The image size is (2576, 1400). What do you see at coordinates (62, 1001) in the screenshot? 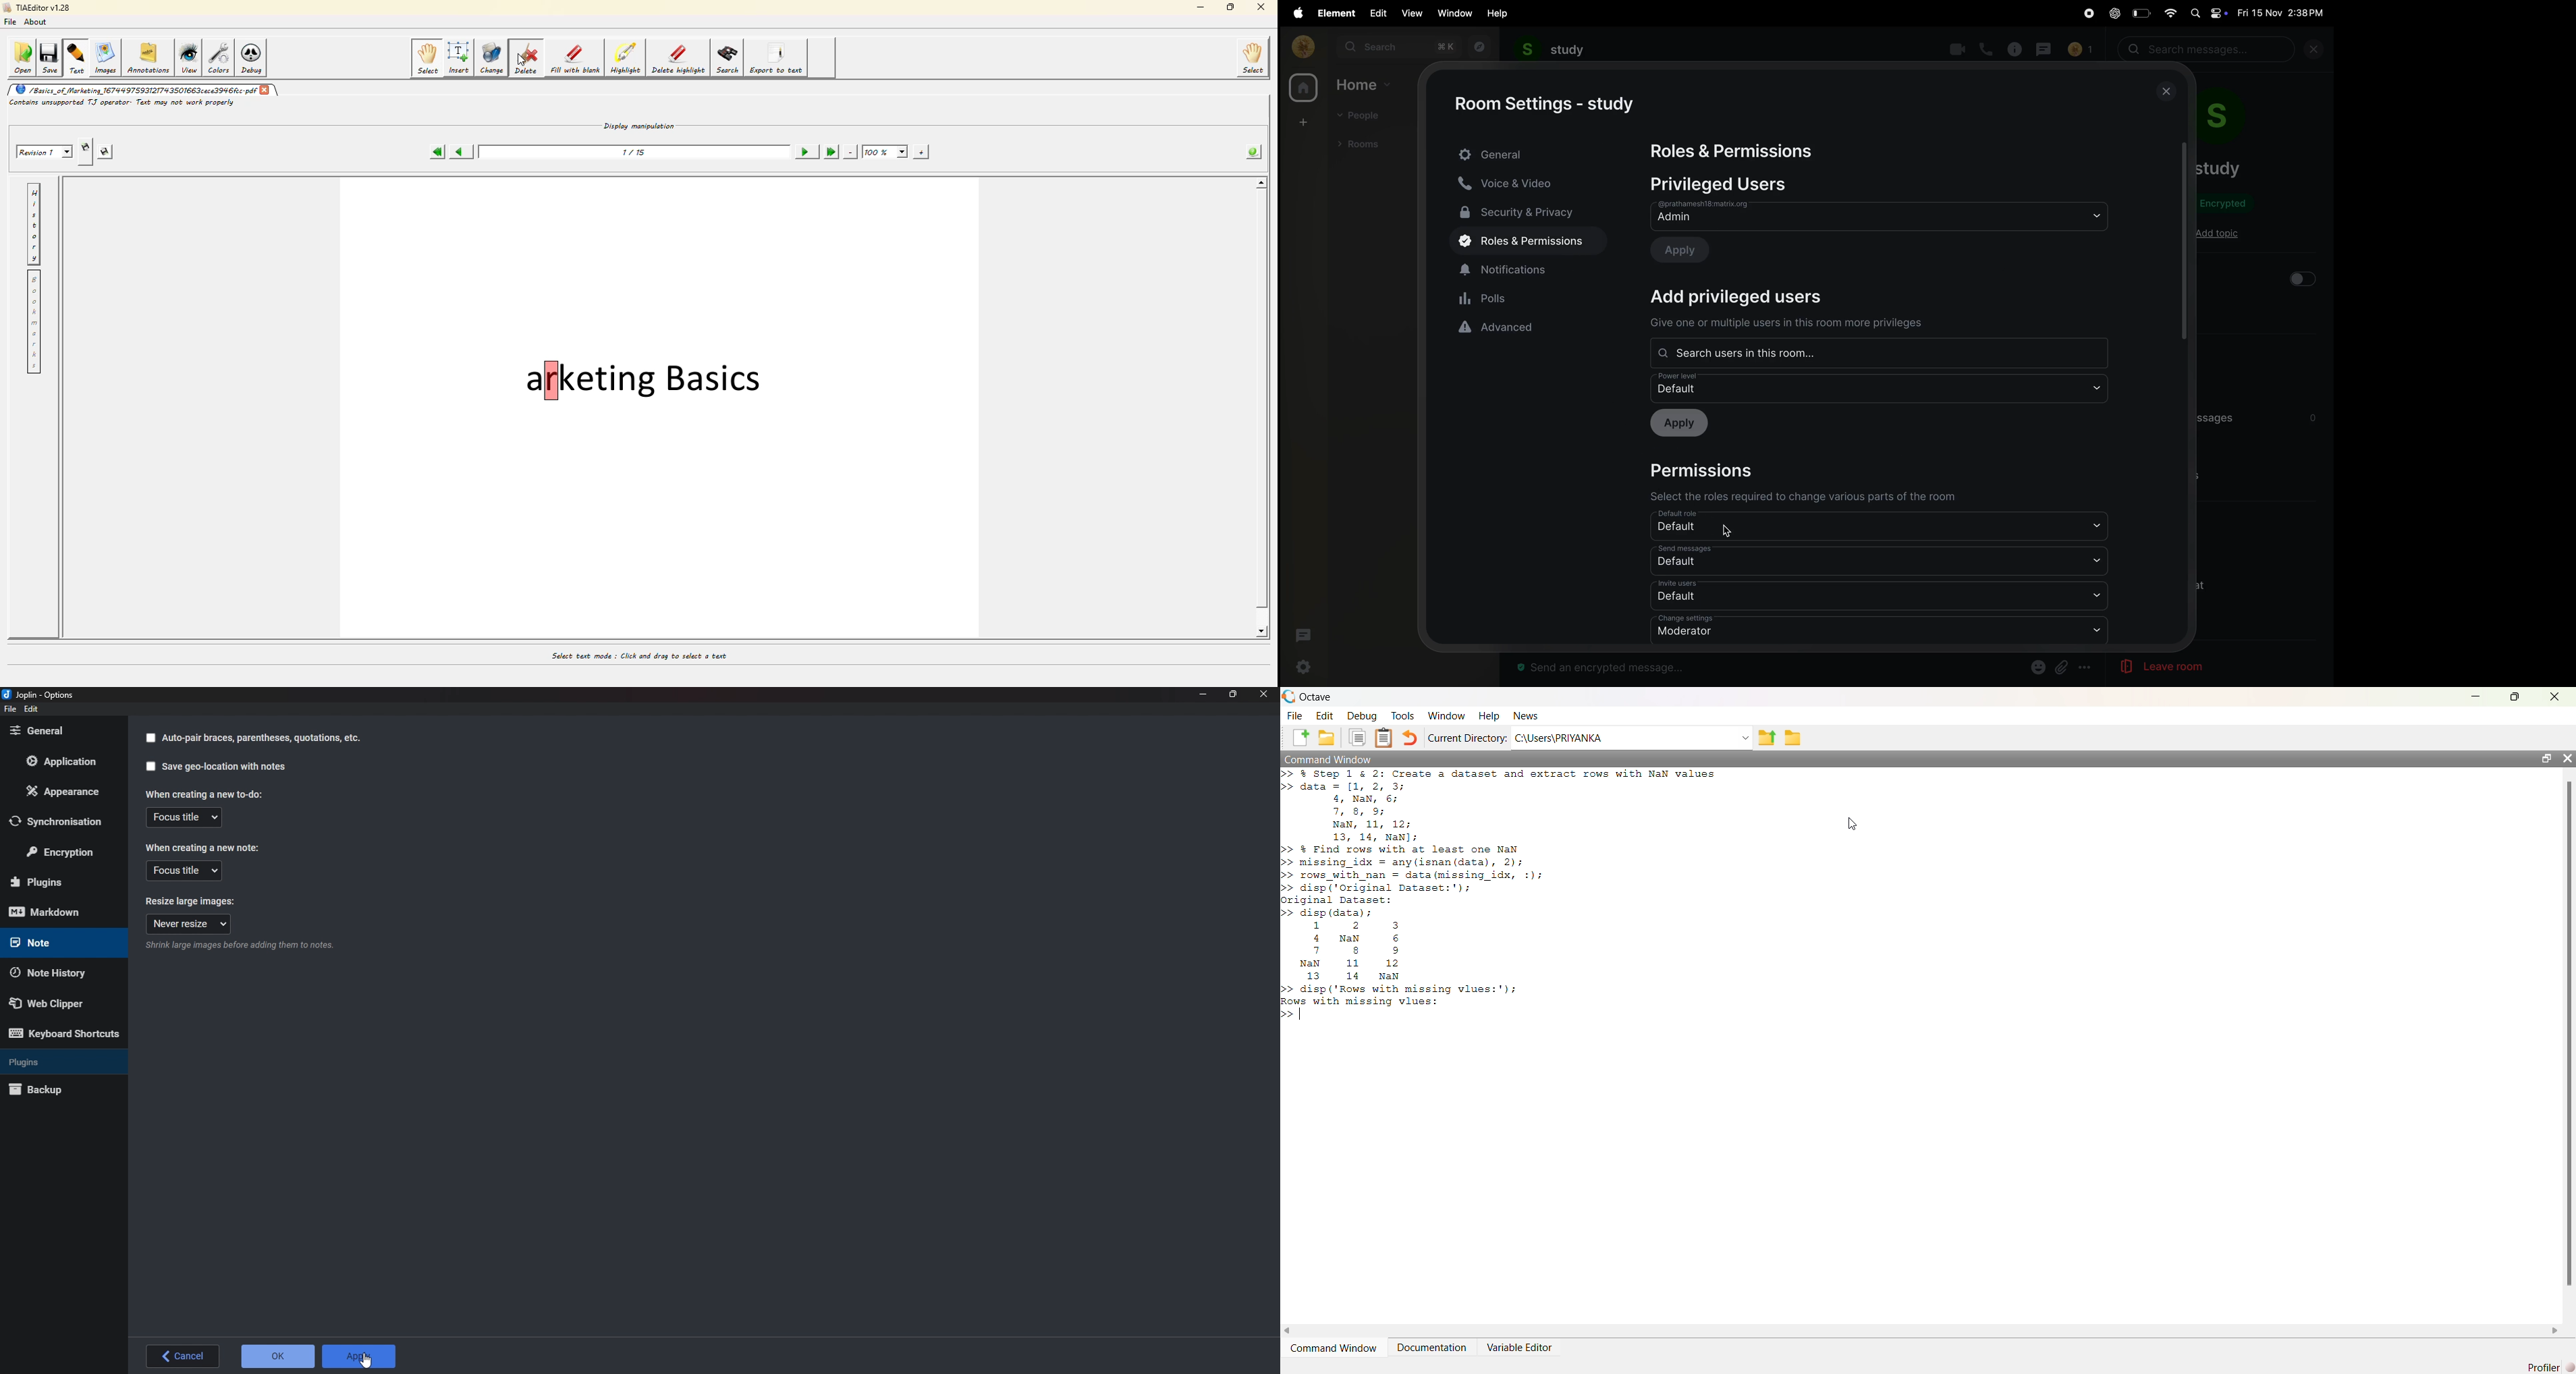
I see `Web Clipper` at bounding box center [62, 1001].